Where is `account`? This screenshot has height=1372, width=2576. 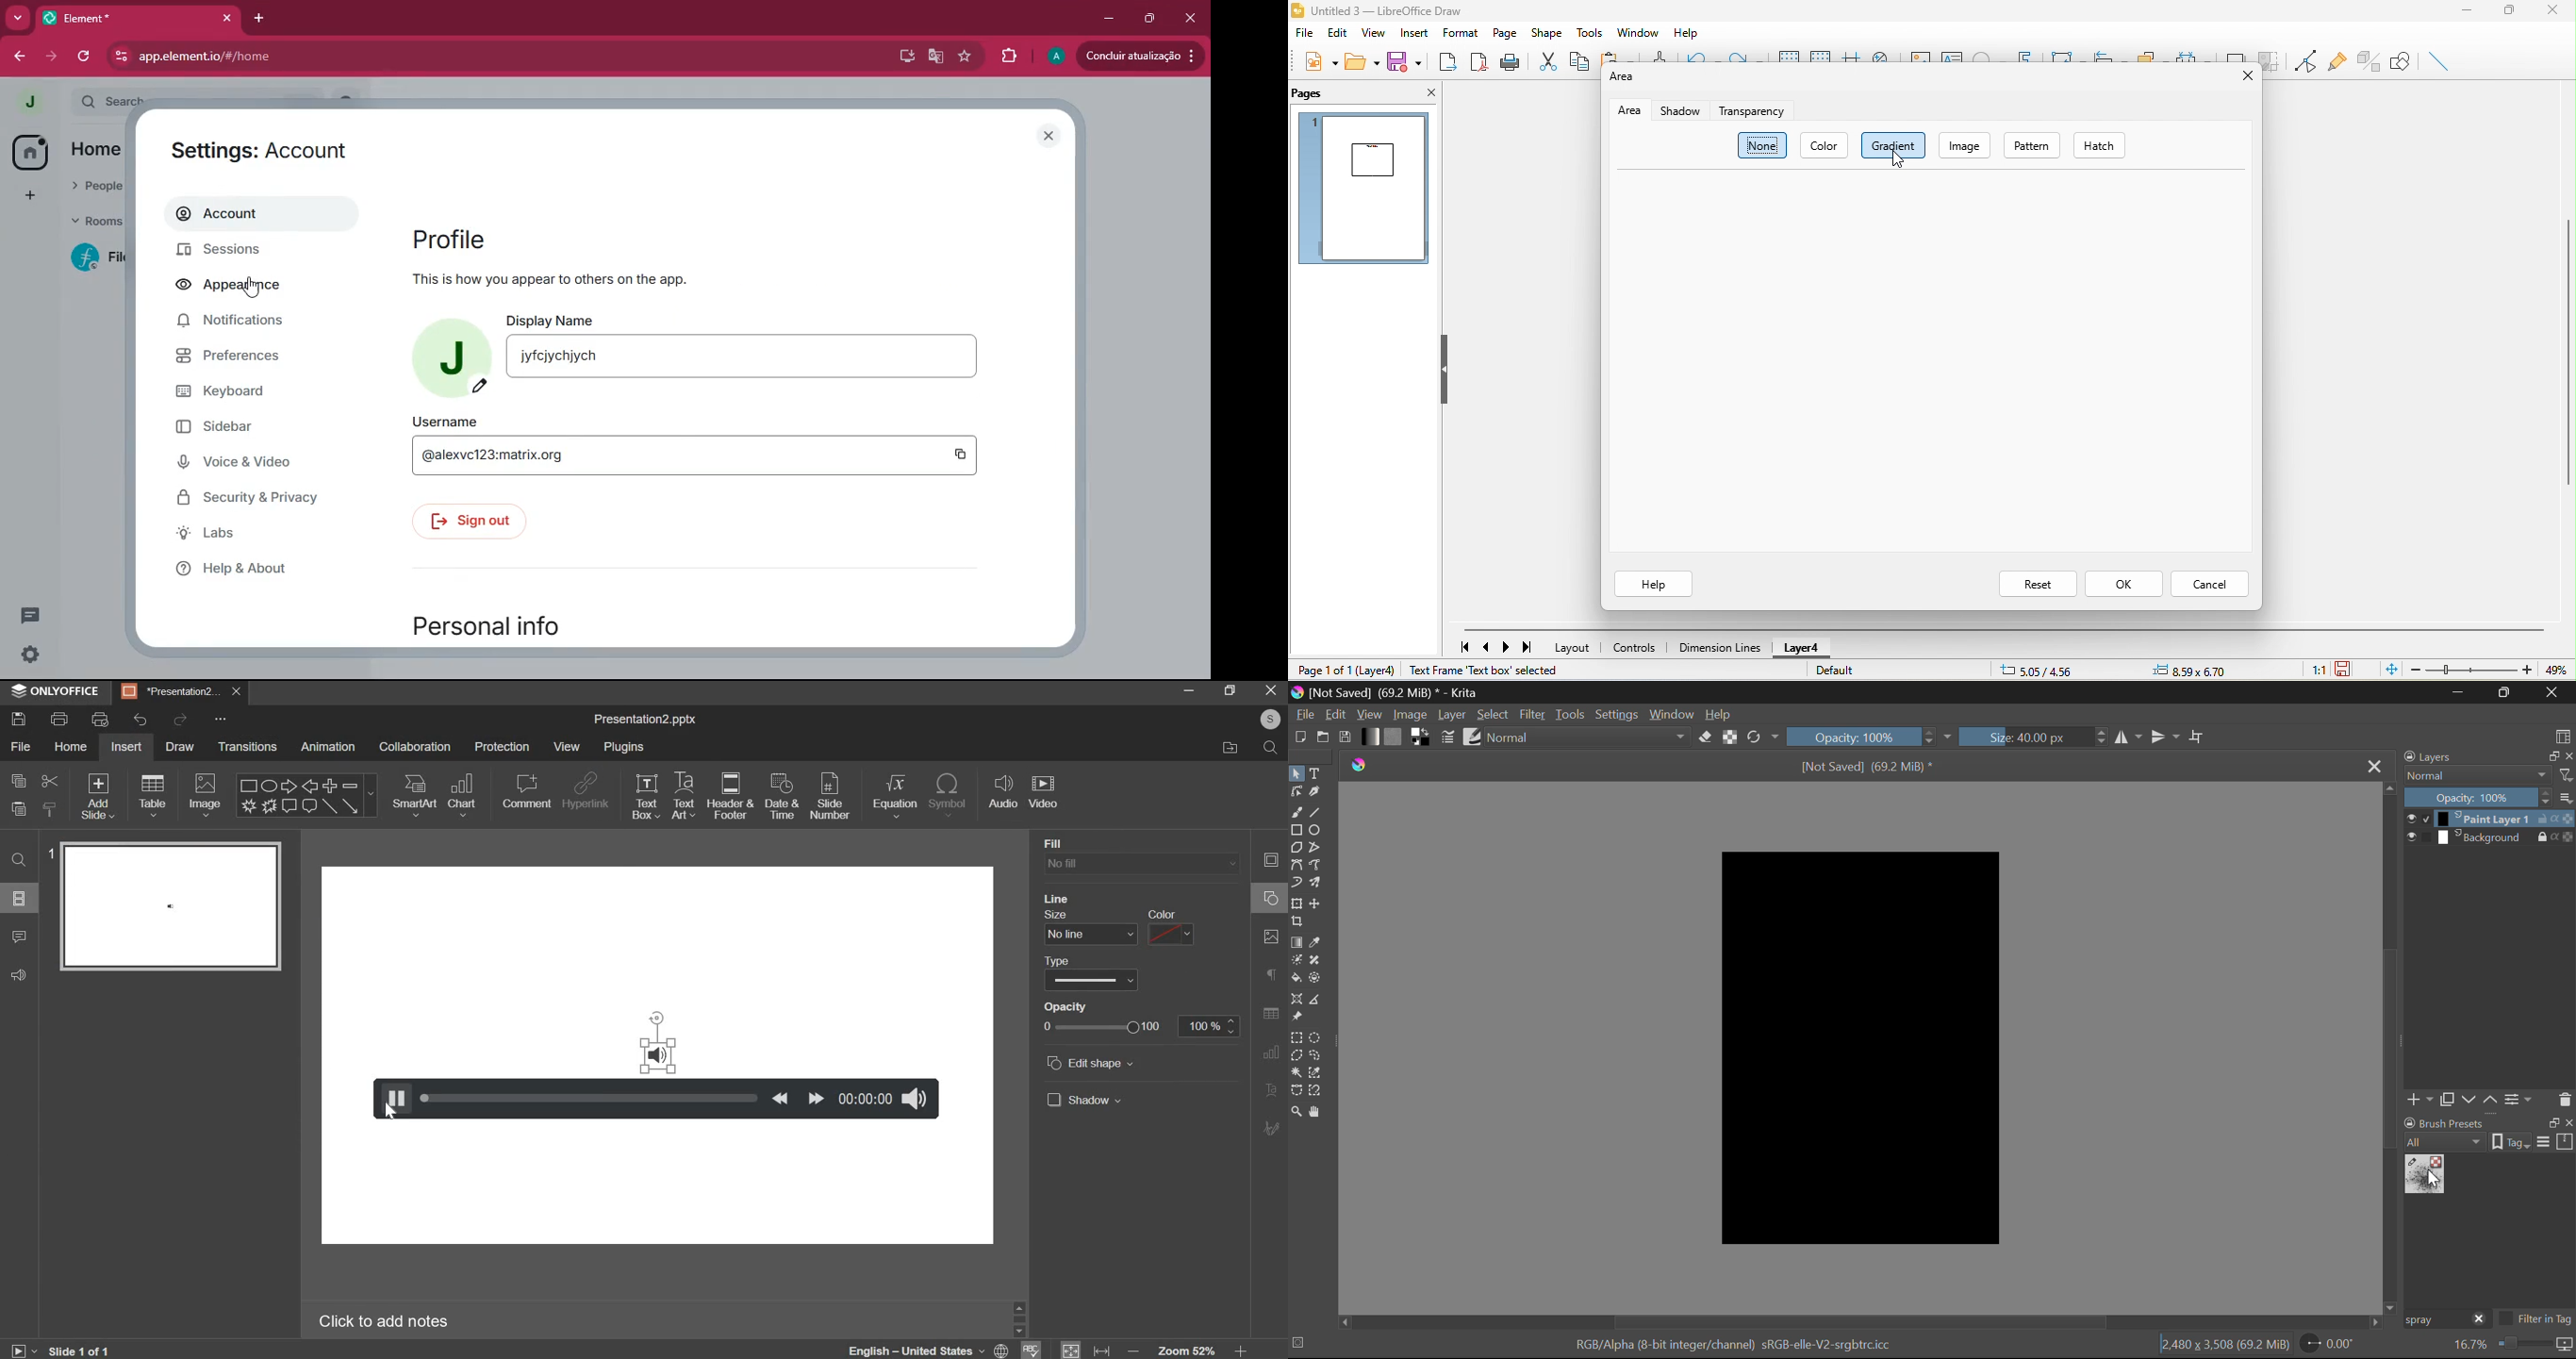
account is located at coordinates (261, 216).